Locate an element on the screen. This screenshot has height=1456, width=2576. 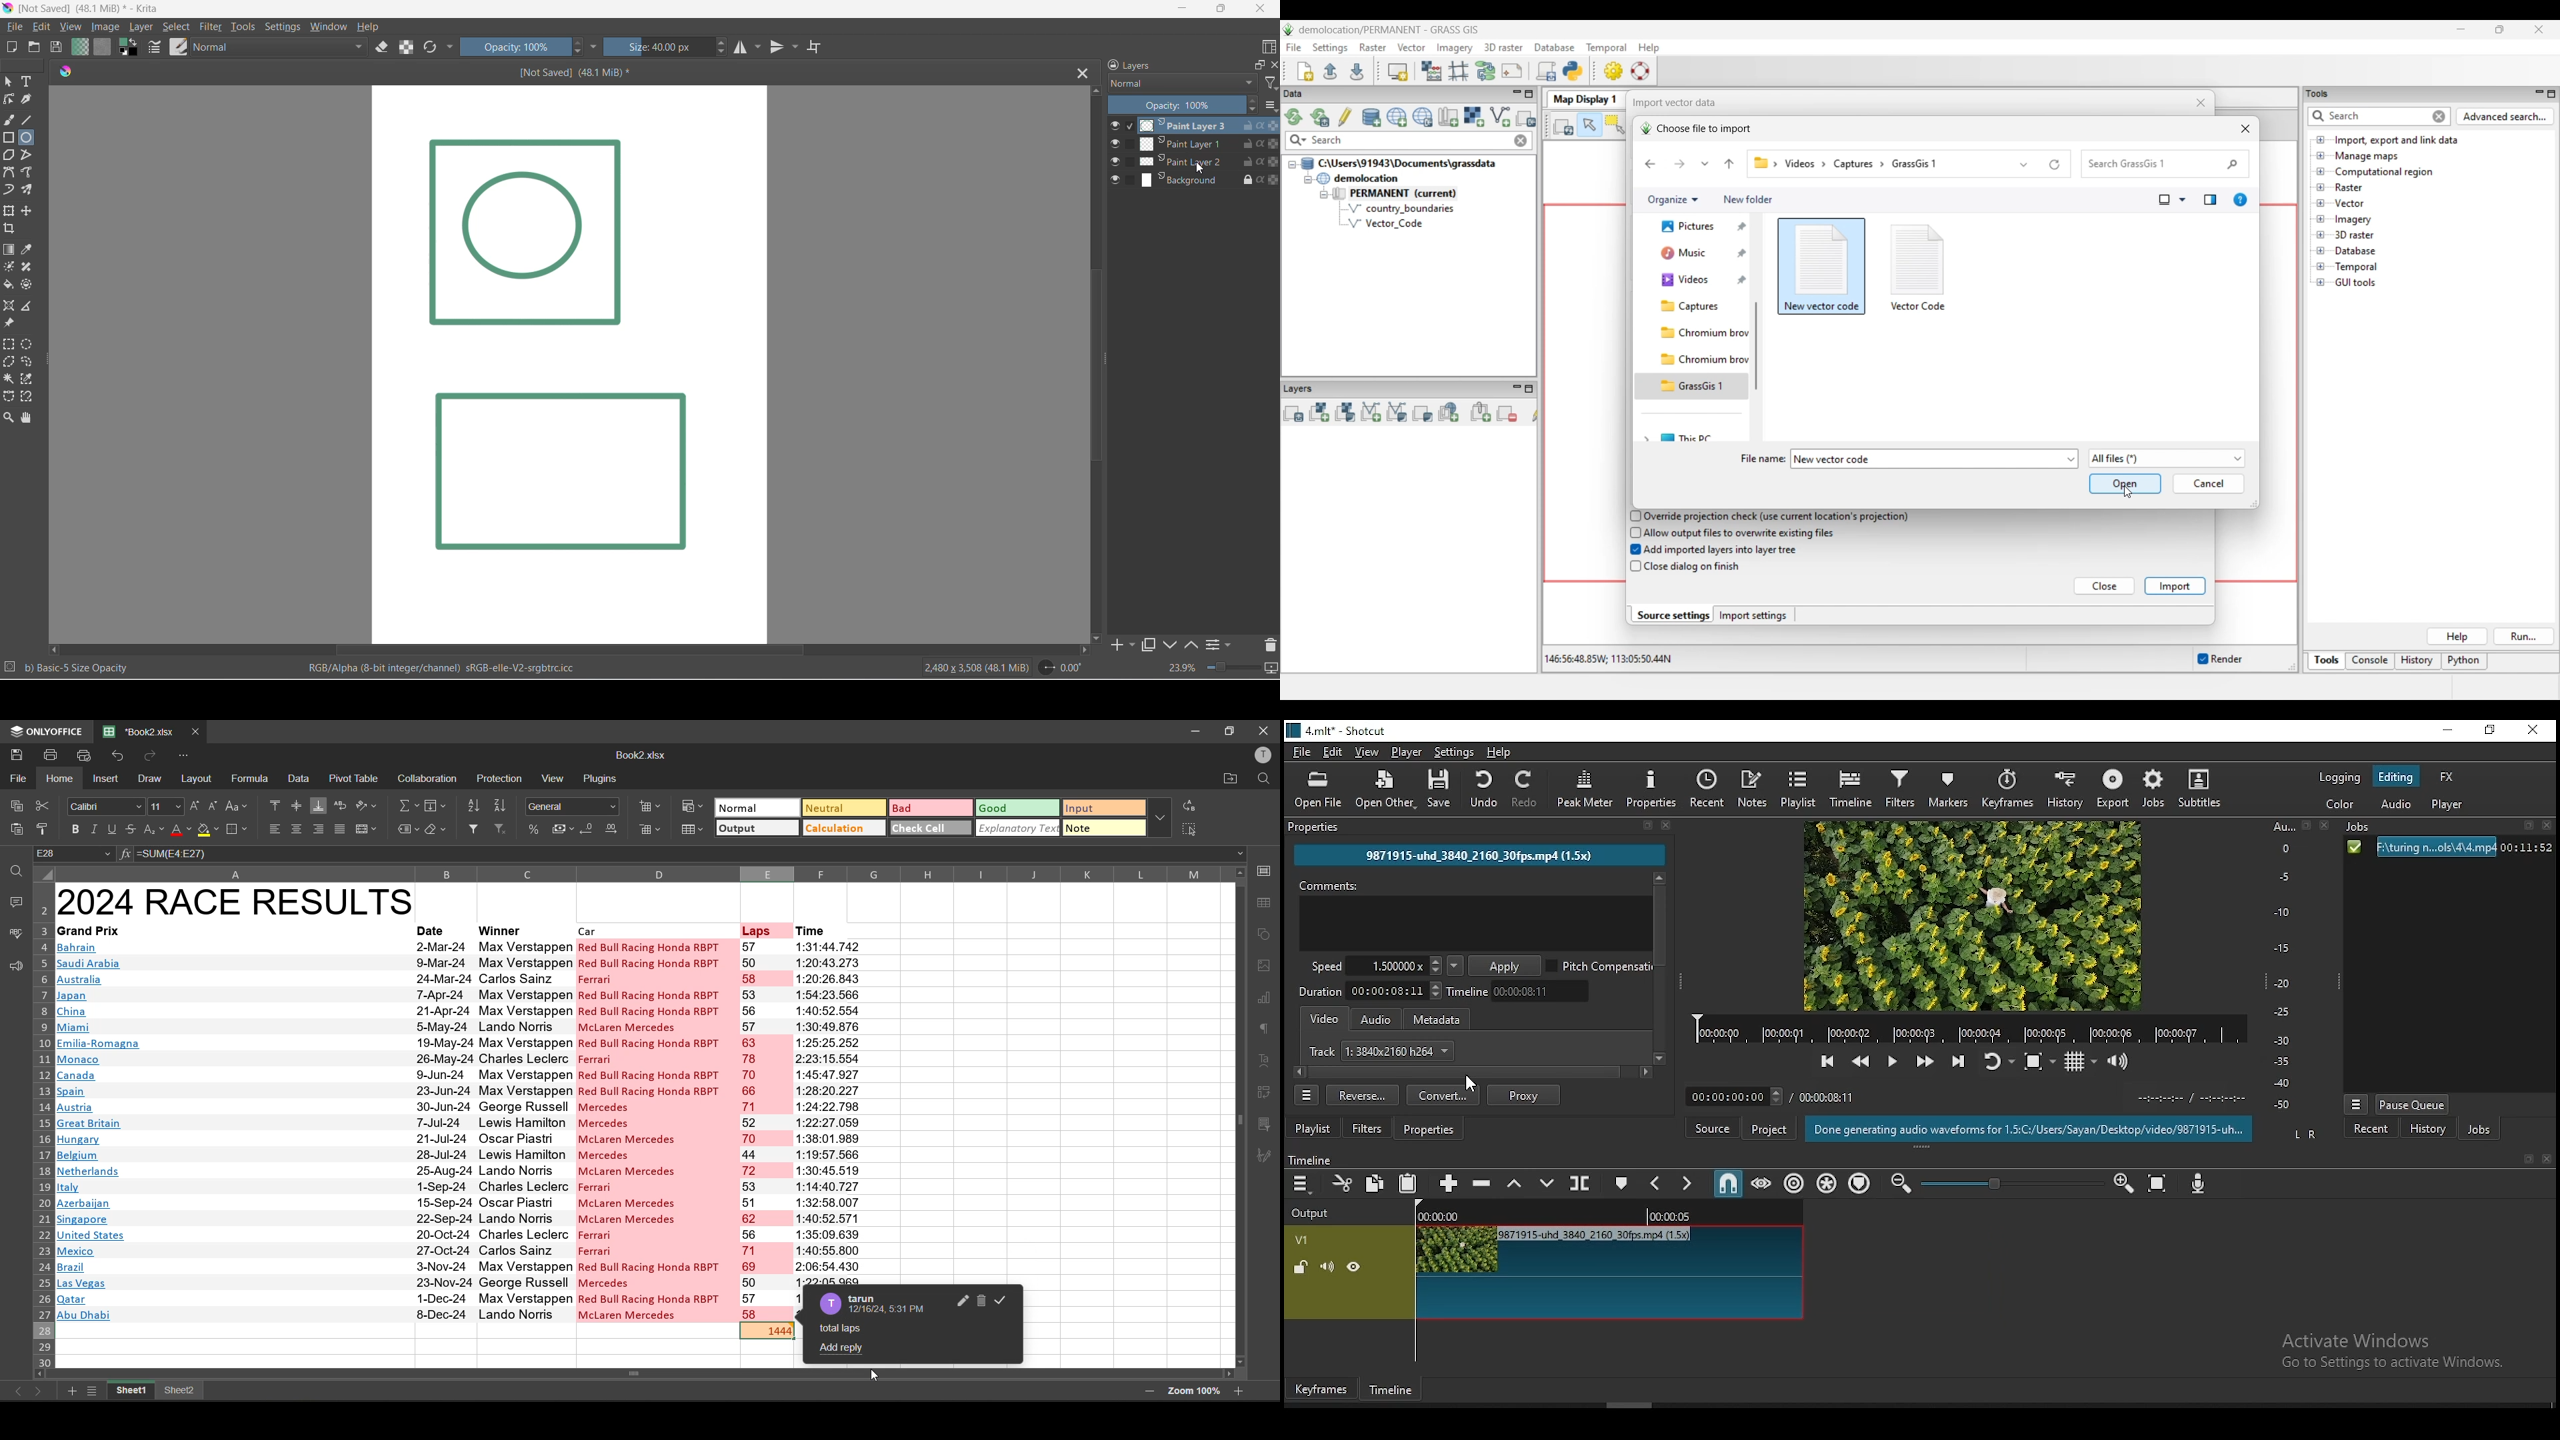
freehand path tool is located at coordinates (31, 173).